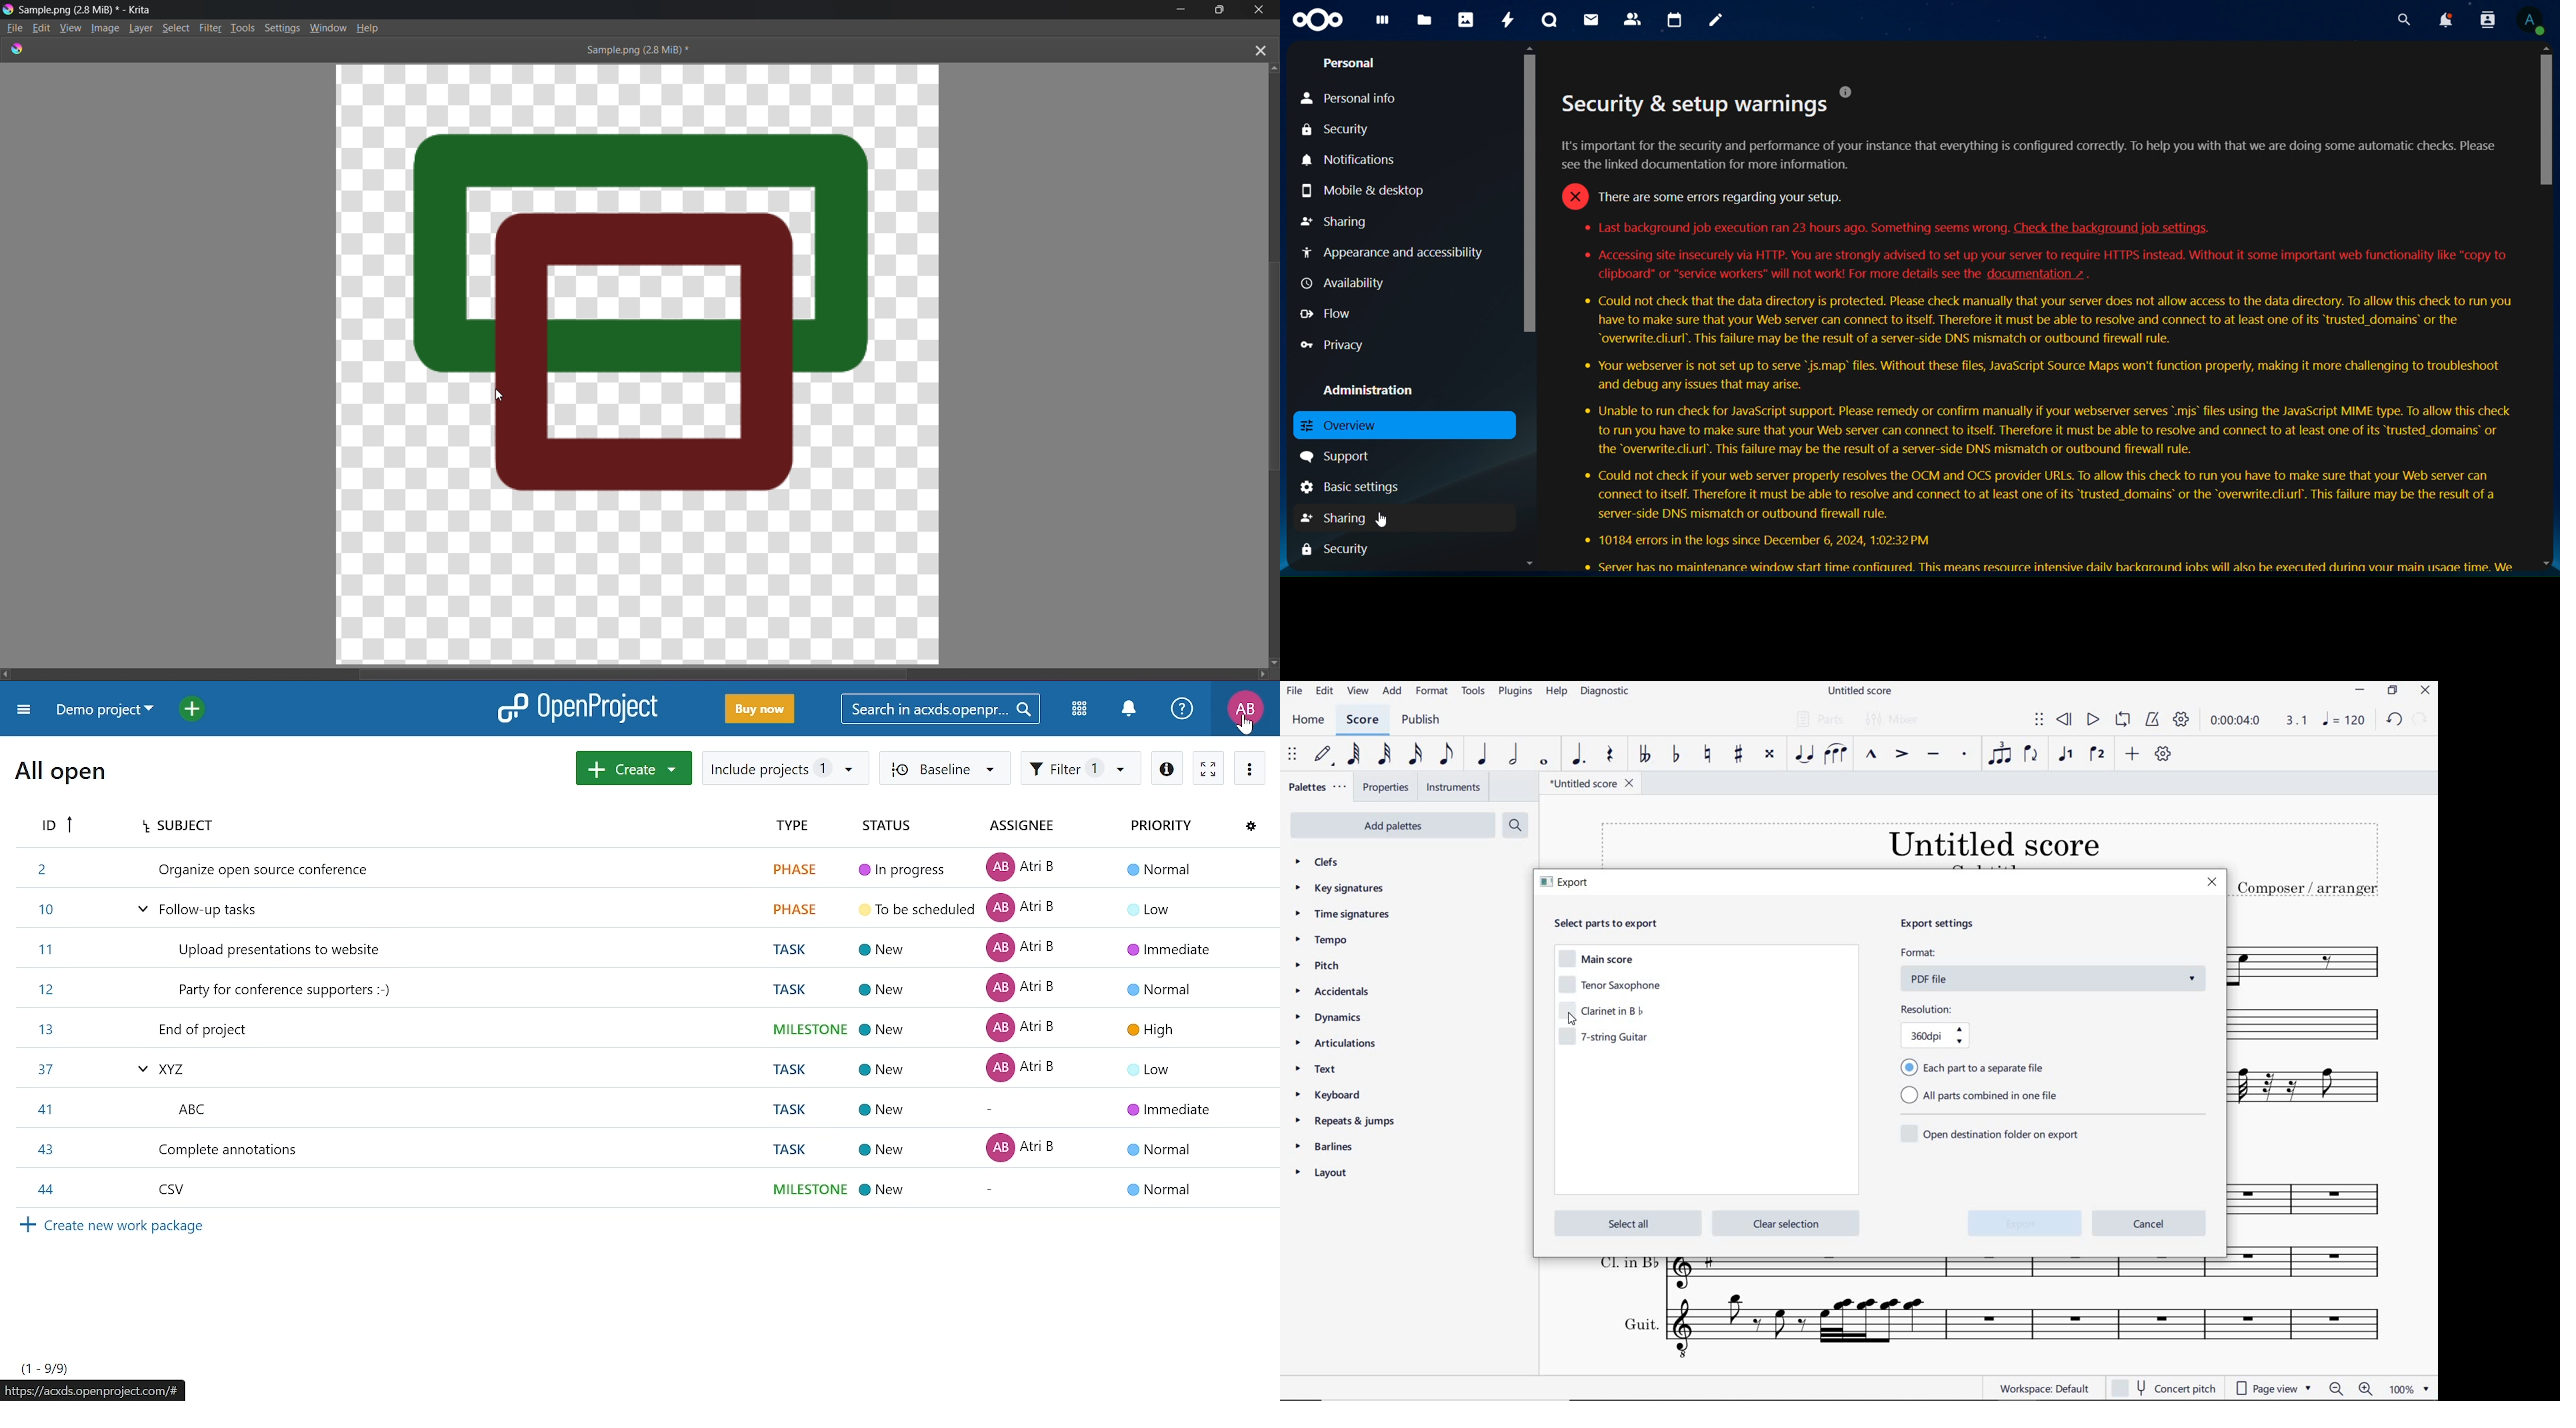  What do you see at coordinates (1393, 692) in the screenshot?
I see `ADD` at bounding box center [1393, 692].